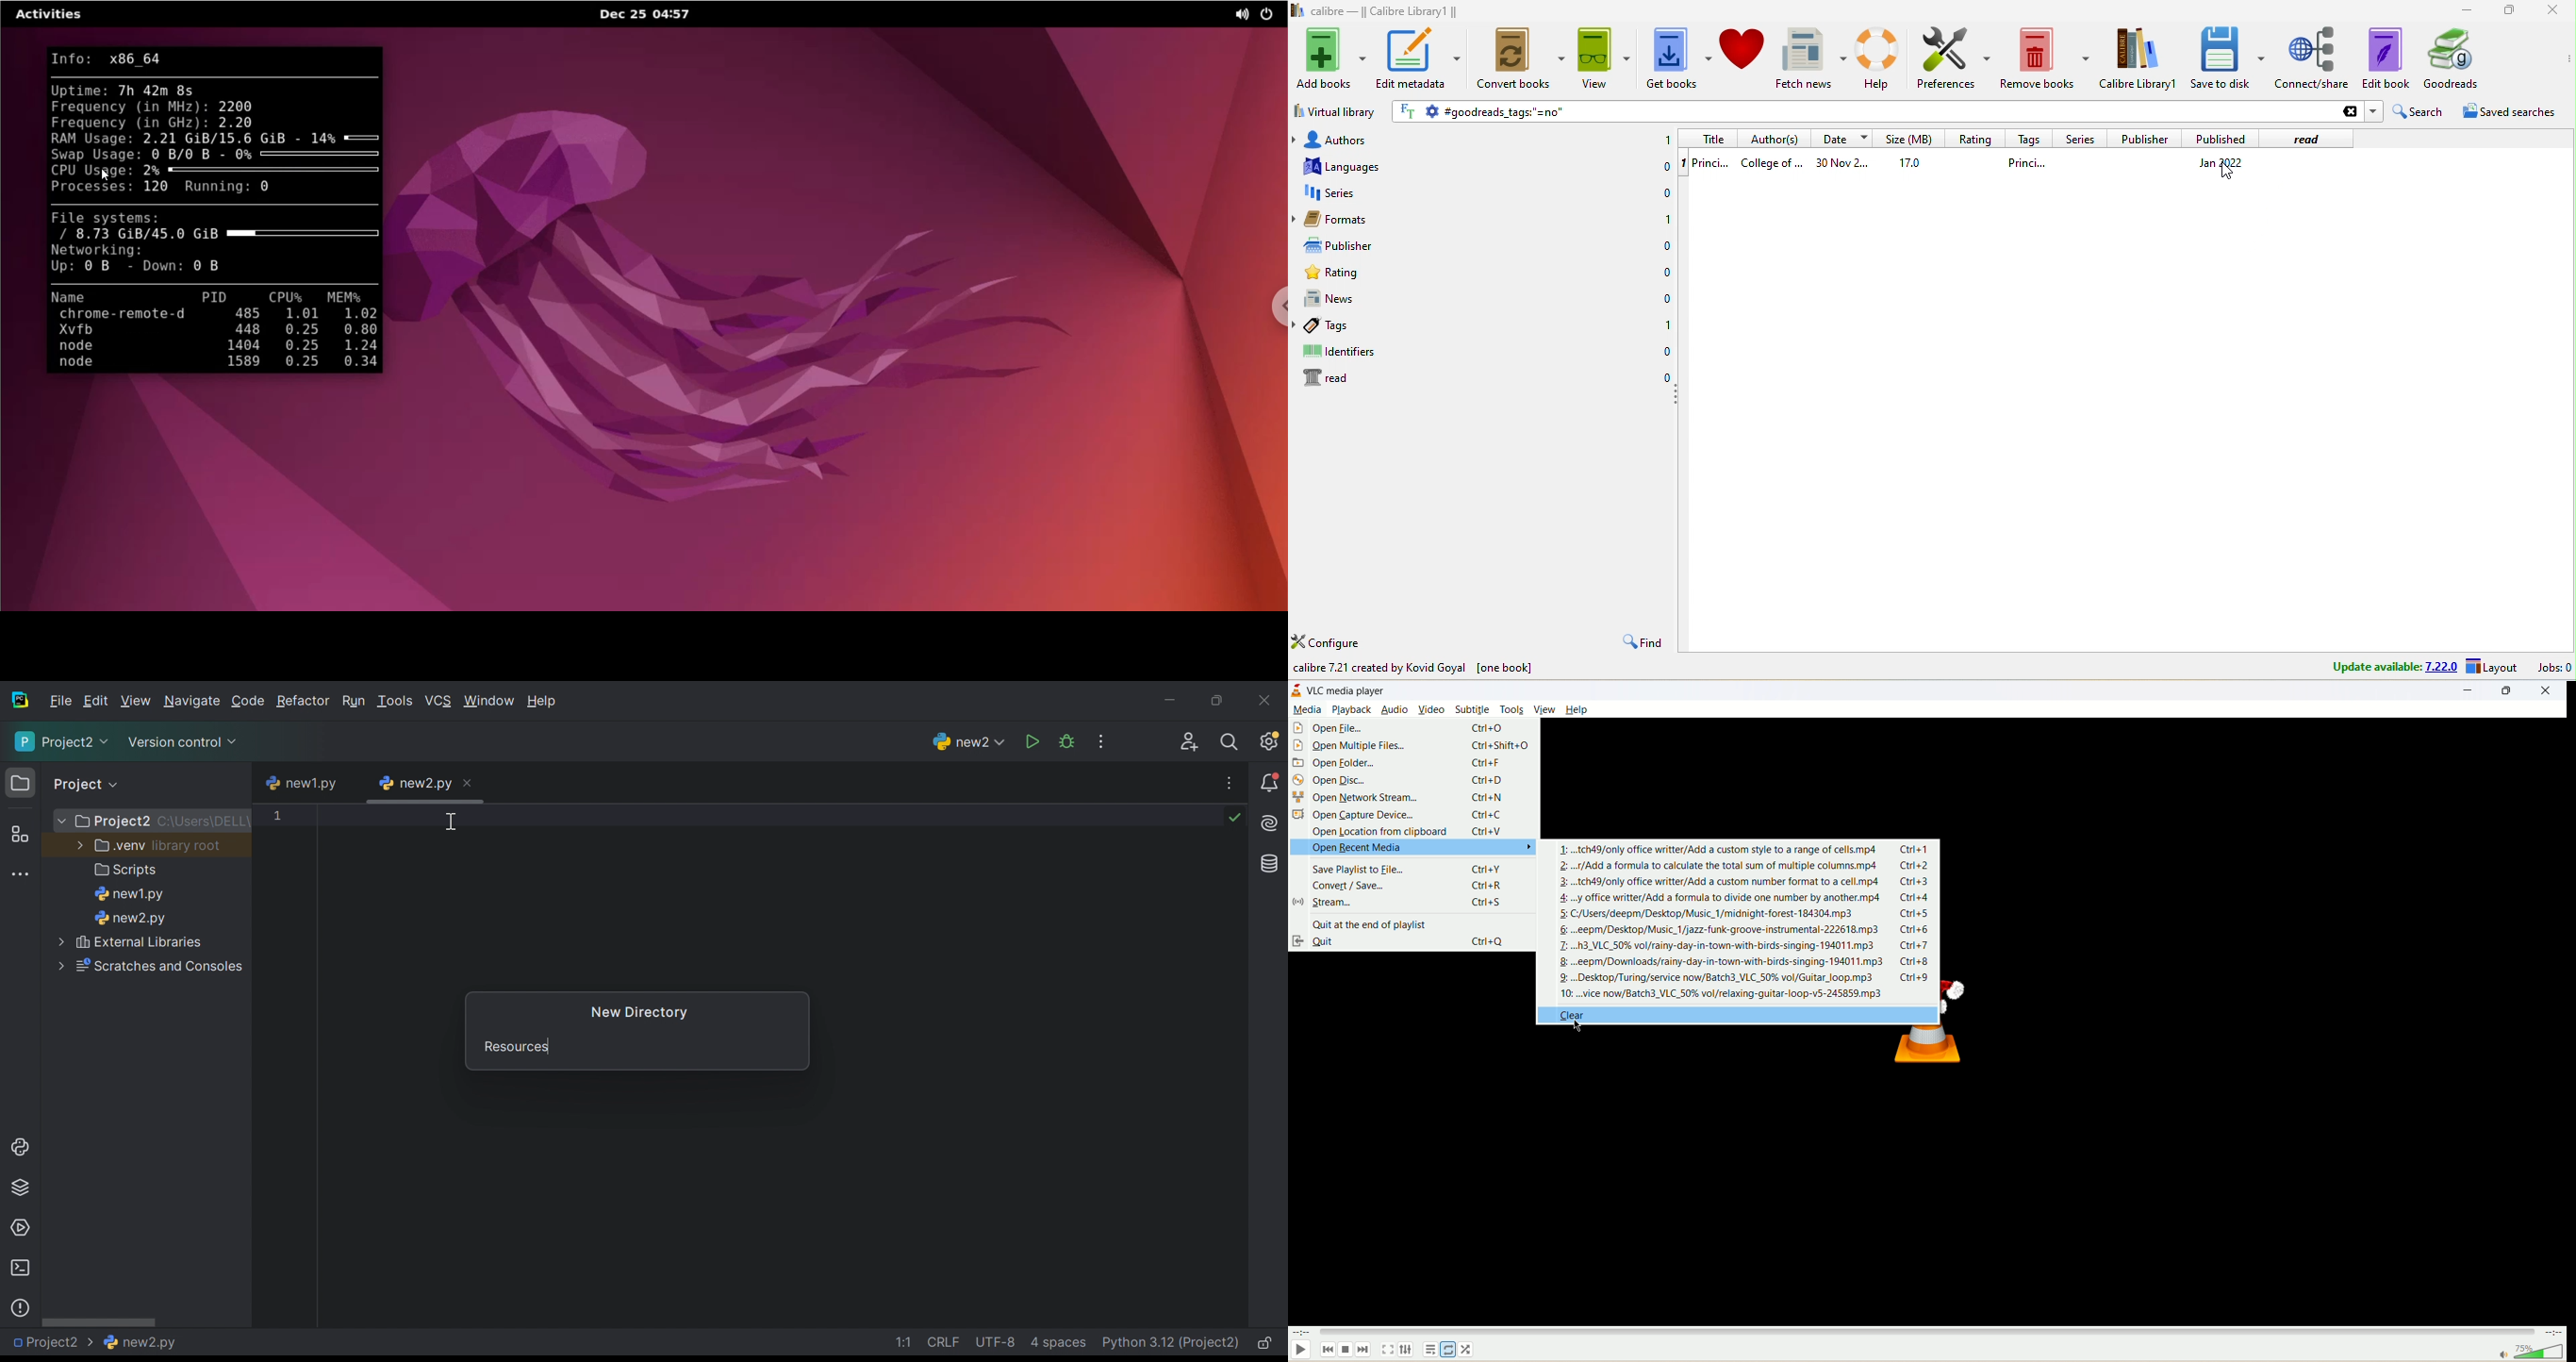 Image resolution: width=2576 pixels, height=1372 pixels. What do you see at coordinates (2220, 138) in the screenshot?
I see `published` at bounding box center [2220, 138].